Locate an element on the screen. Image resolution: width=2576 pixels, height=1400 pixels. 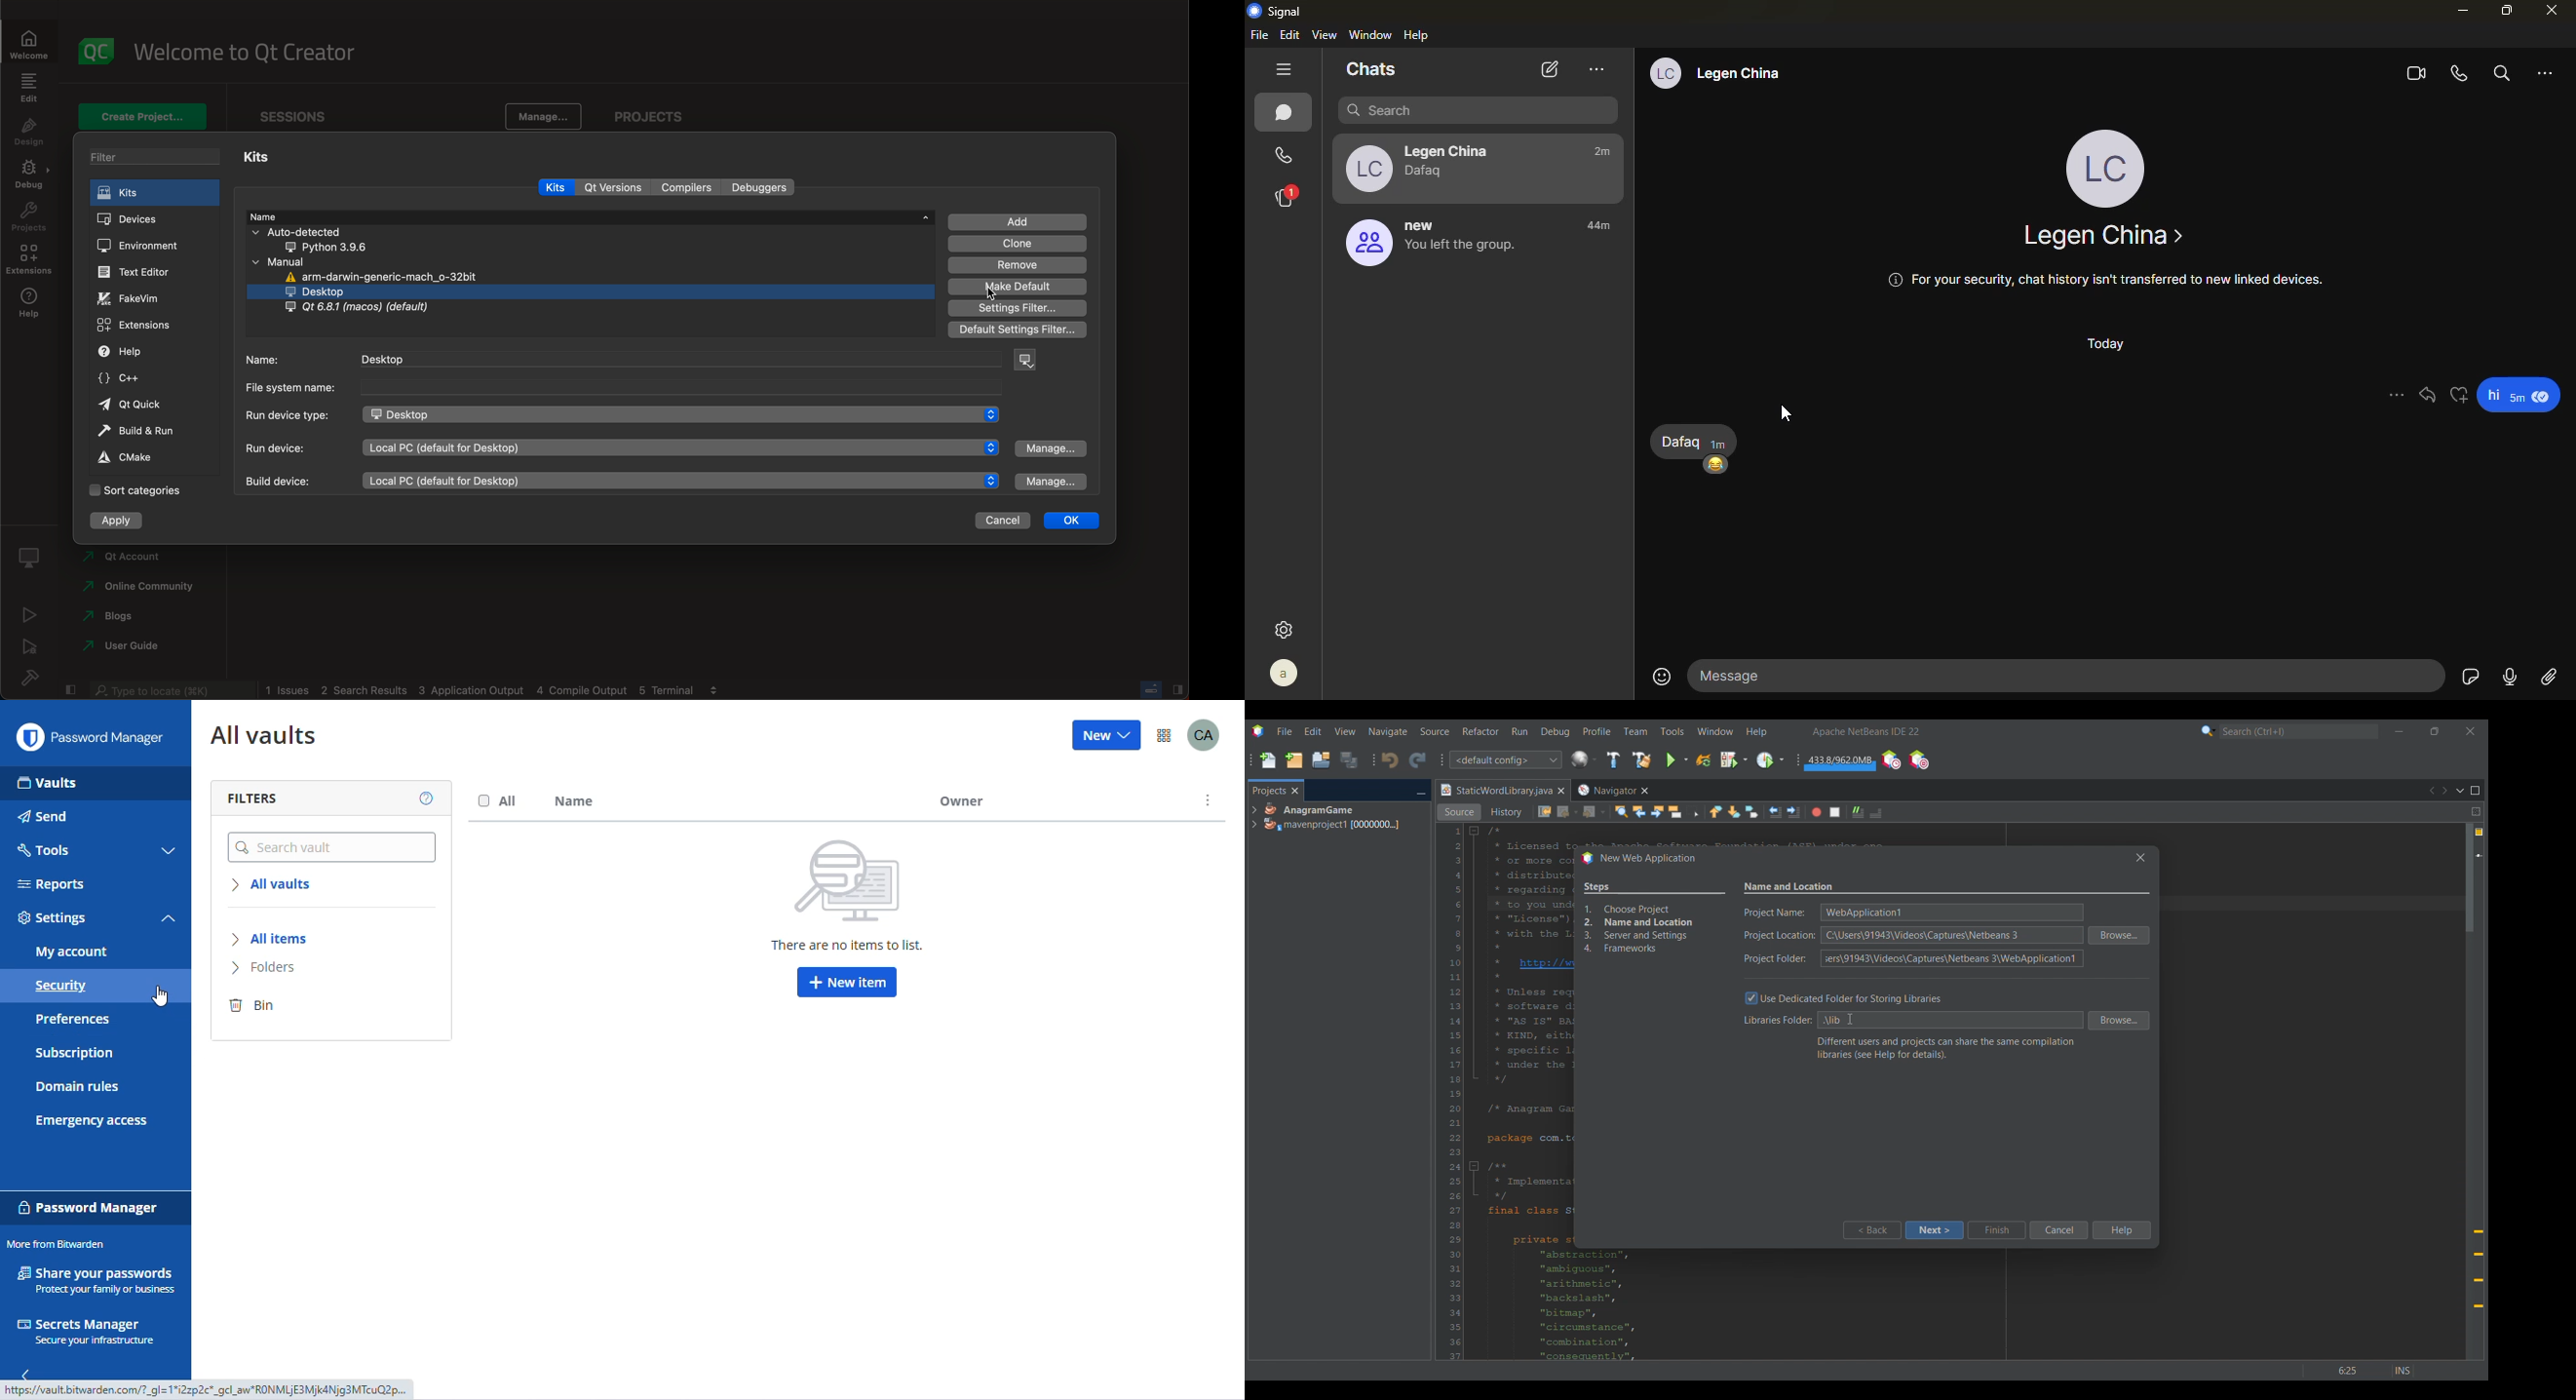
Source view is located at coordinates (1459, 812).